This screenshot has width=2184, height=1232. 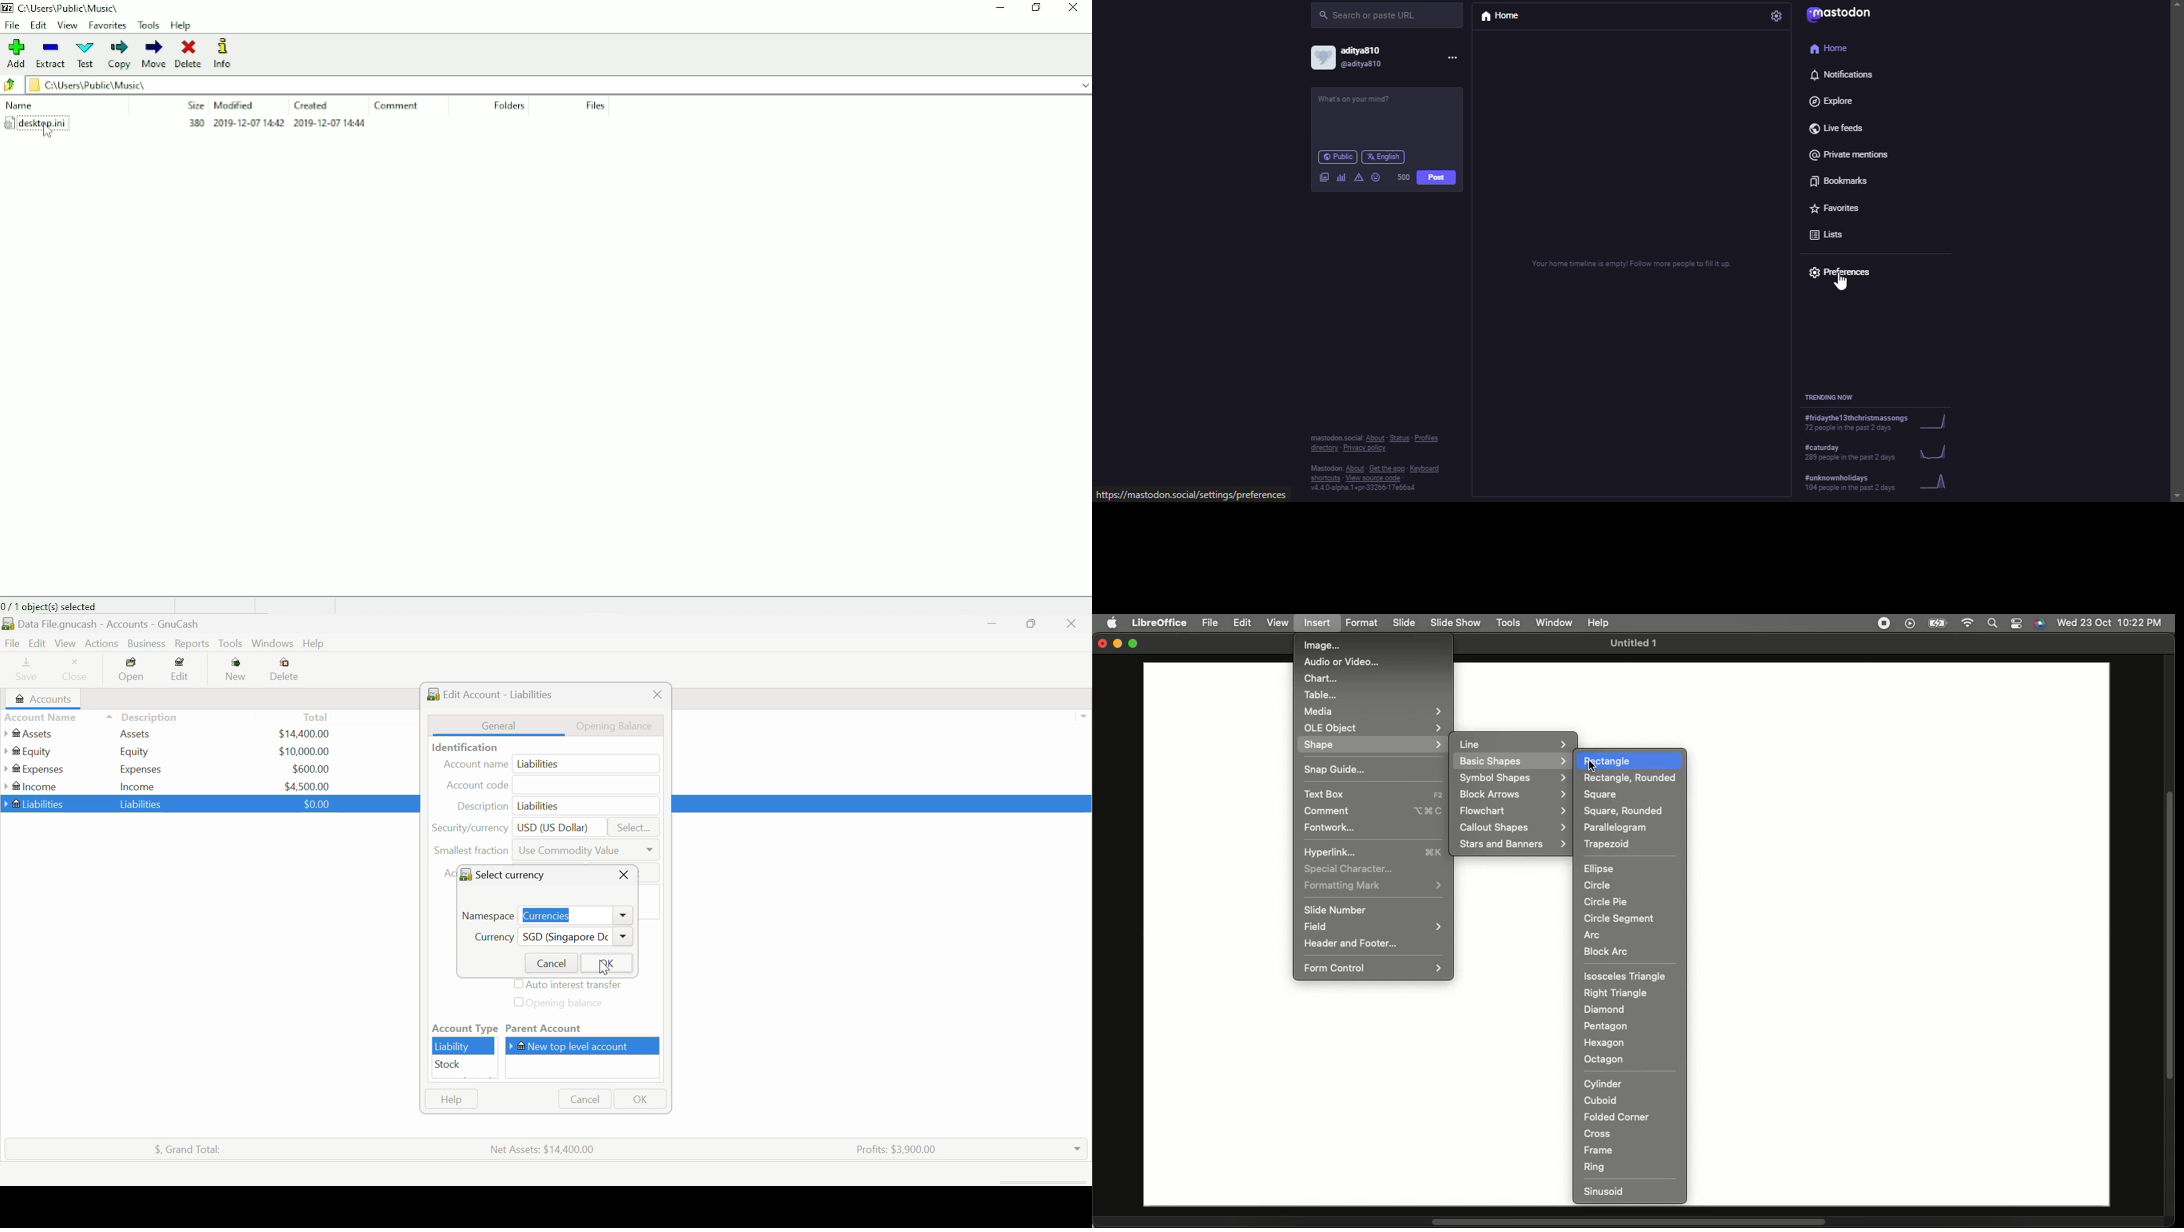 I want to click on Close, so click(x=1074, y=7).